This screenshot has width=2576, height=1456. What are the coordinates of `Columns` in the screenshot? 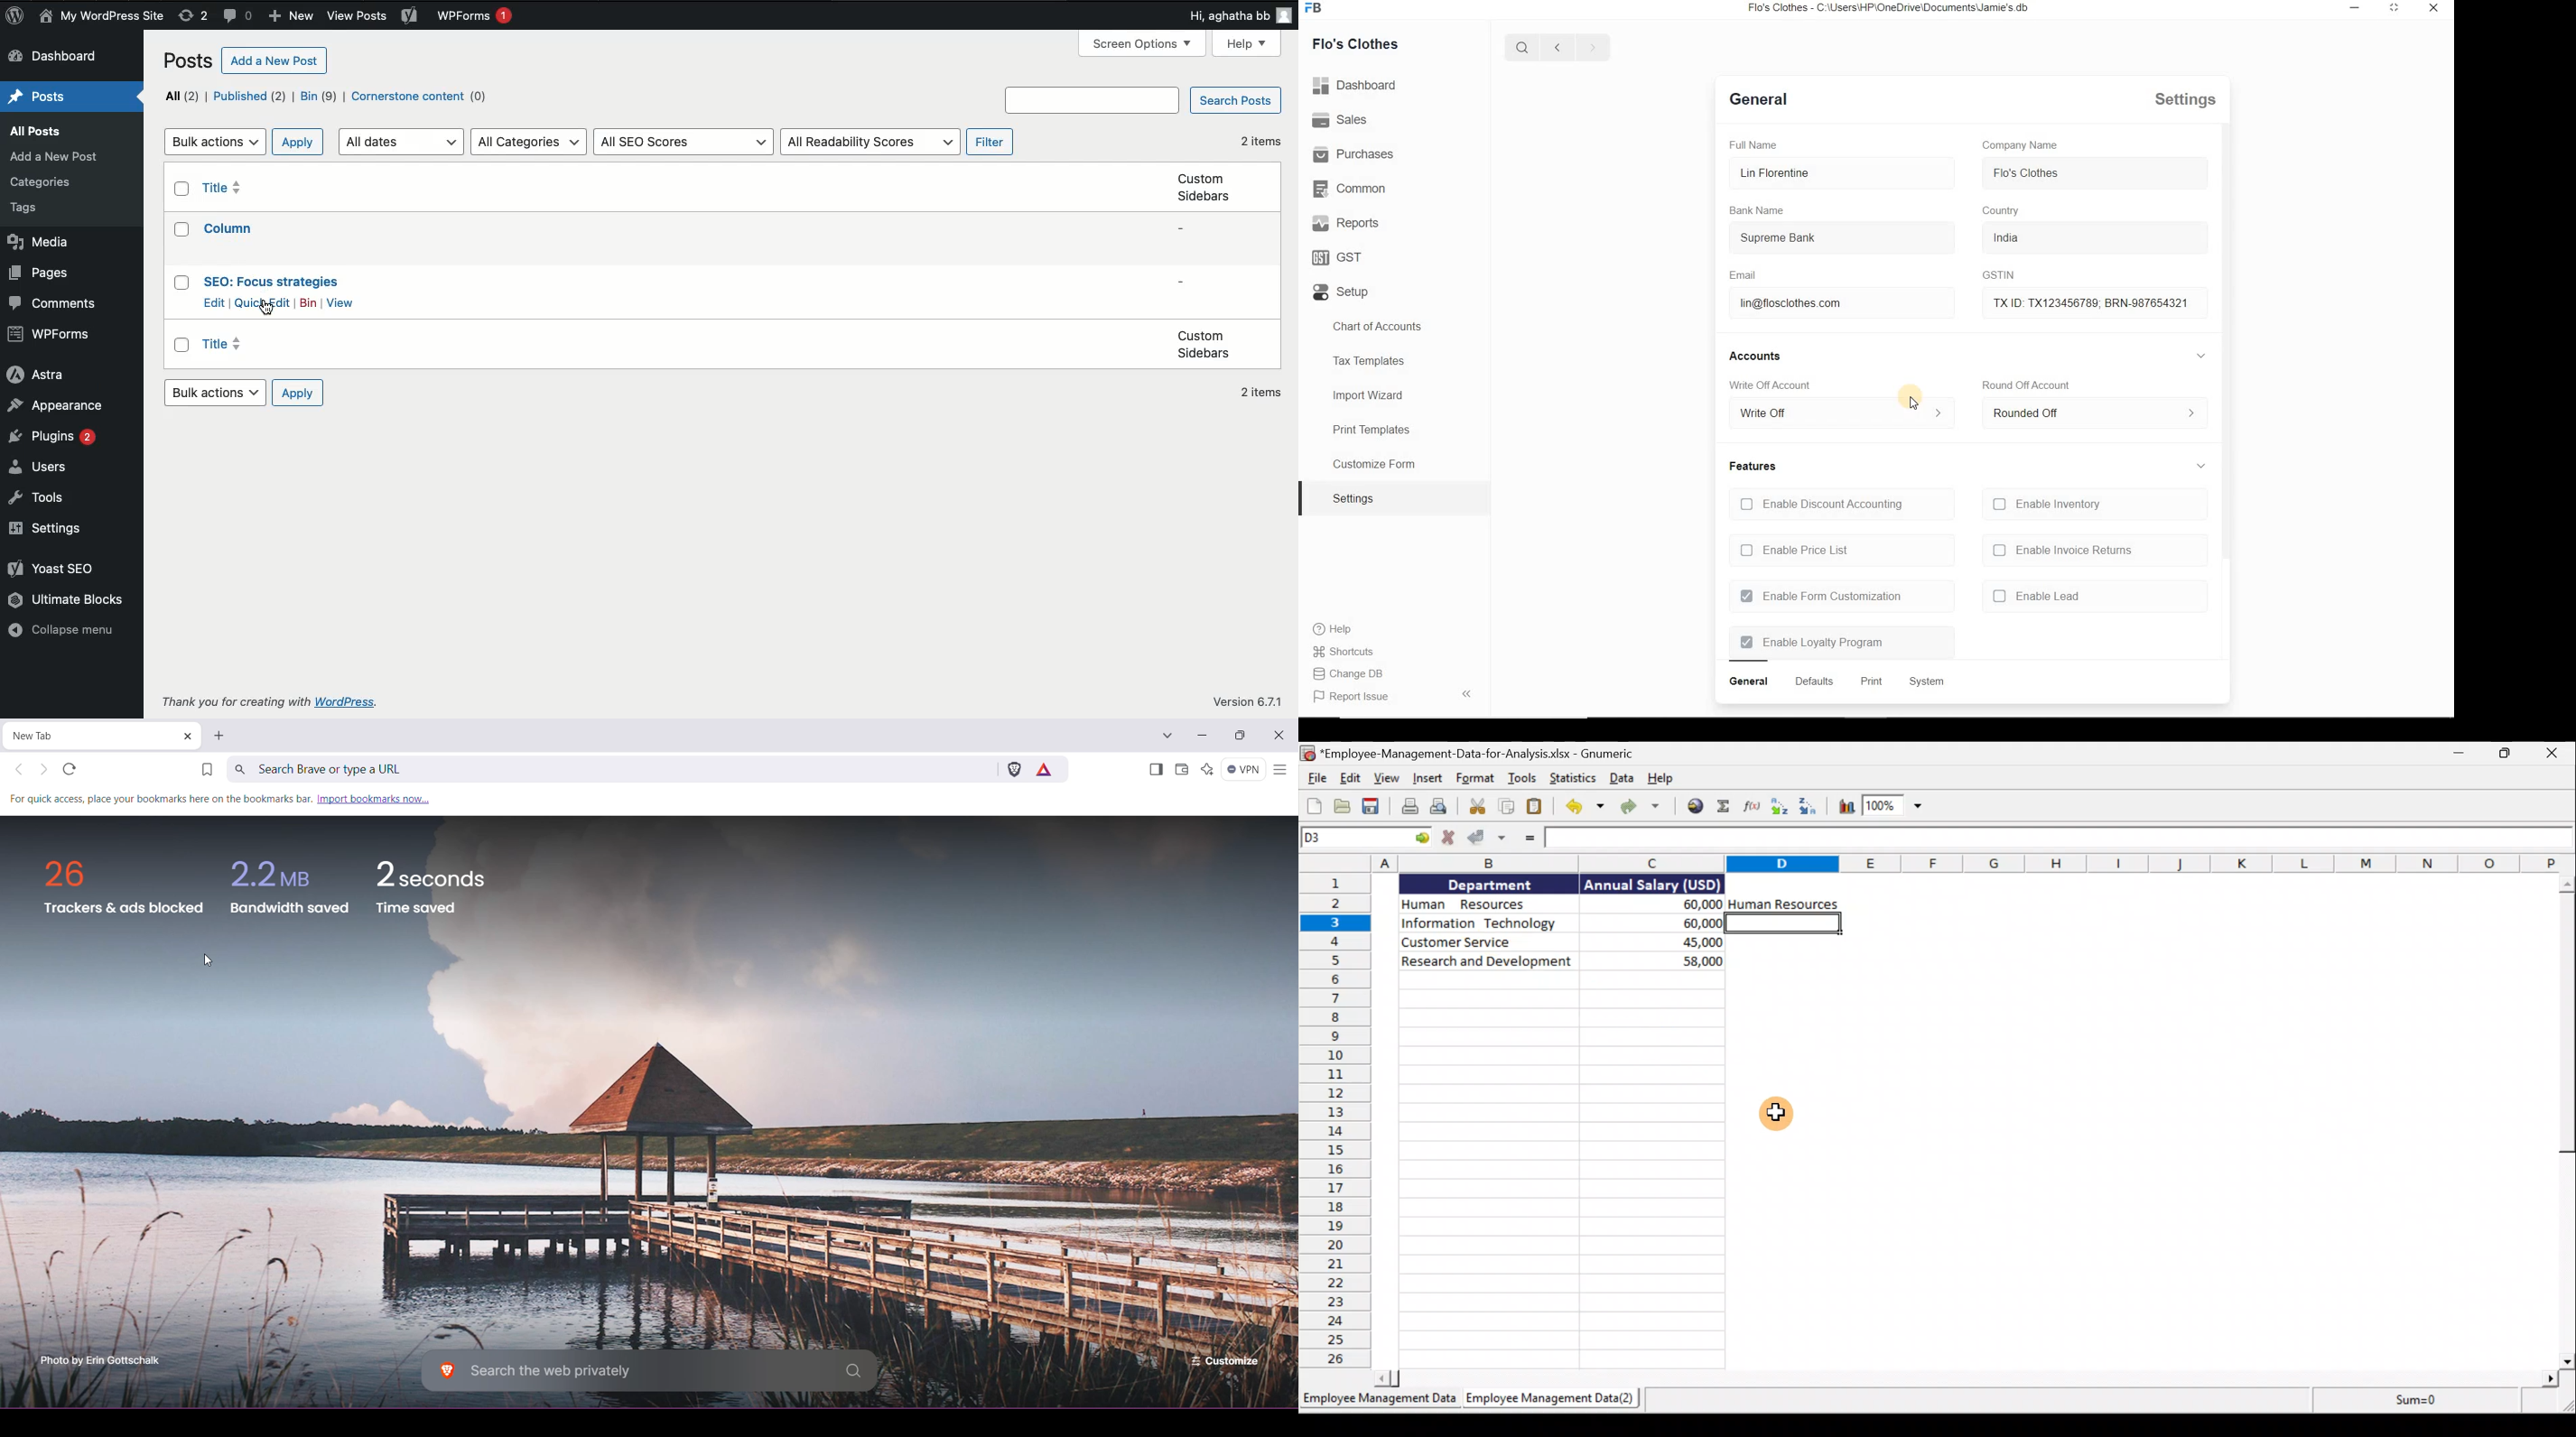 It's located at (1934, 862).